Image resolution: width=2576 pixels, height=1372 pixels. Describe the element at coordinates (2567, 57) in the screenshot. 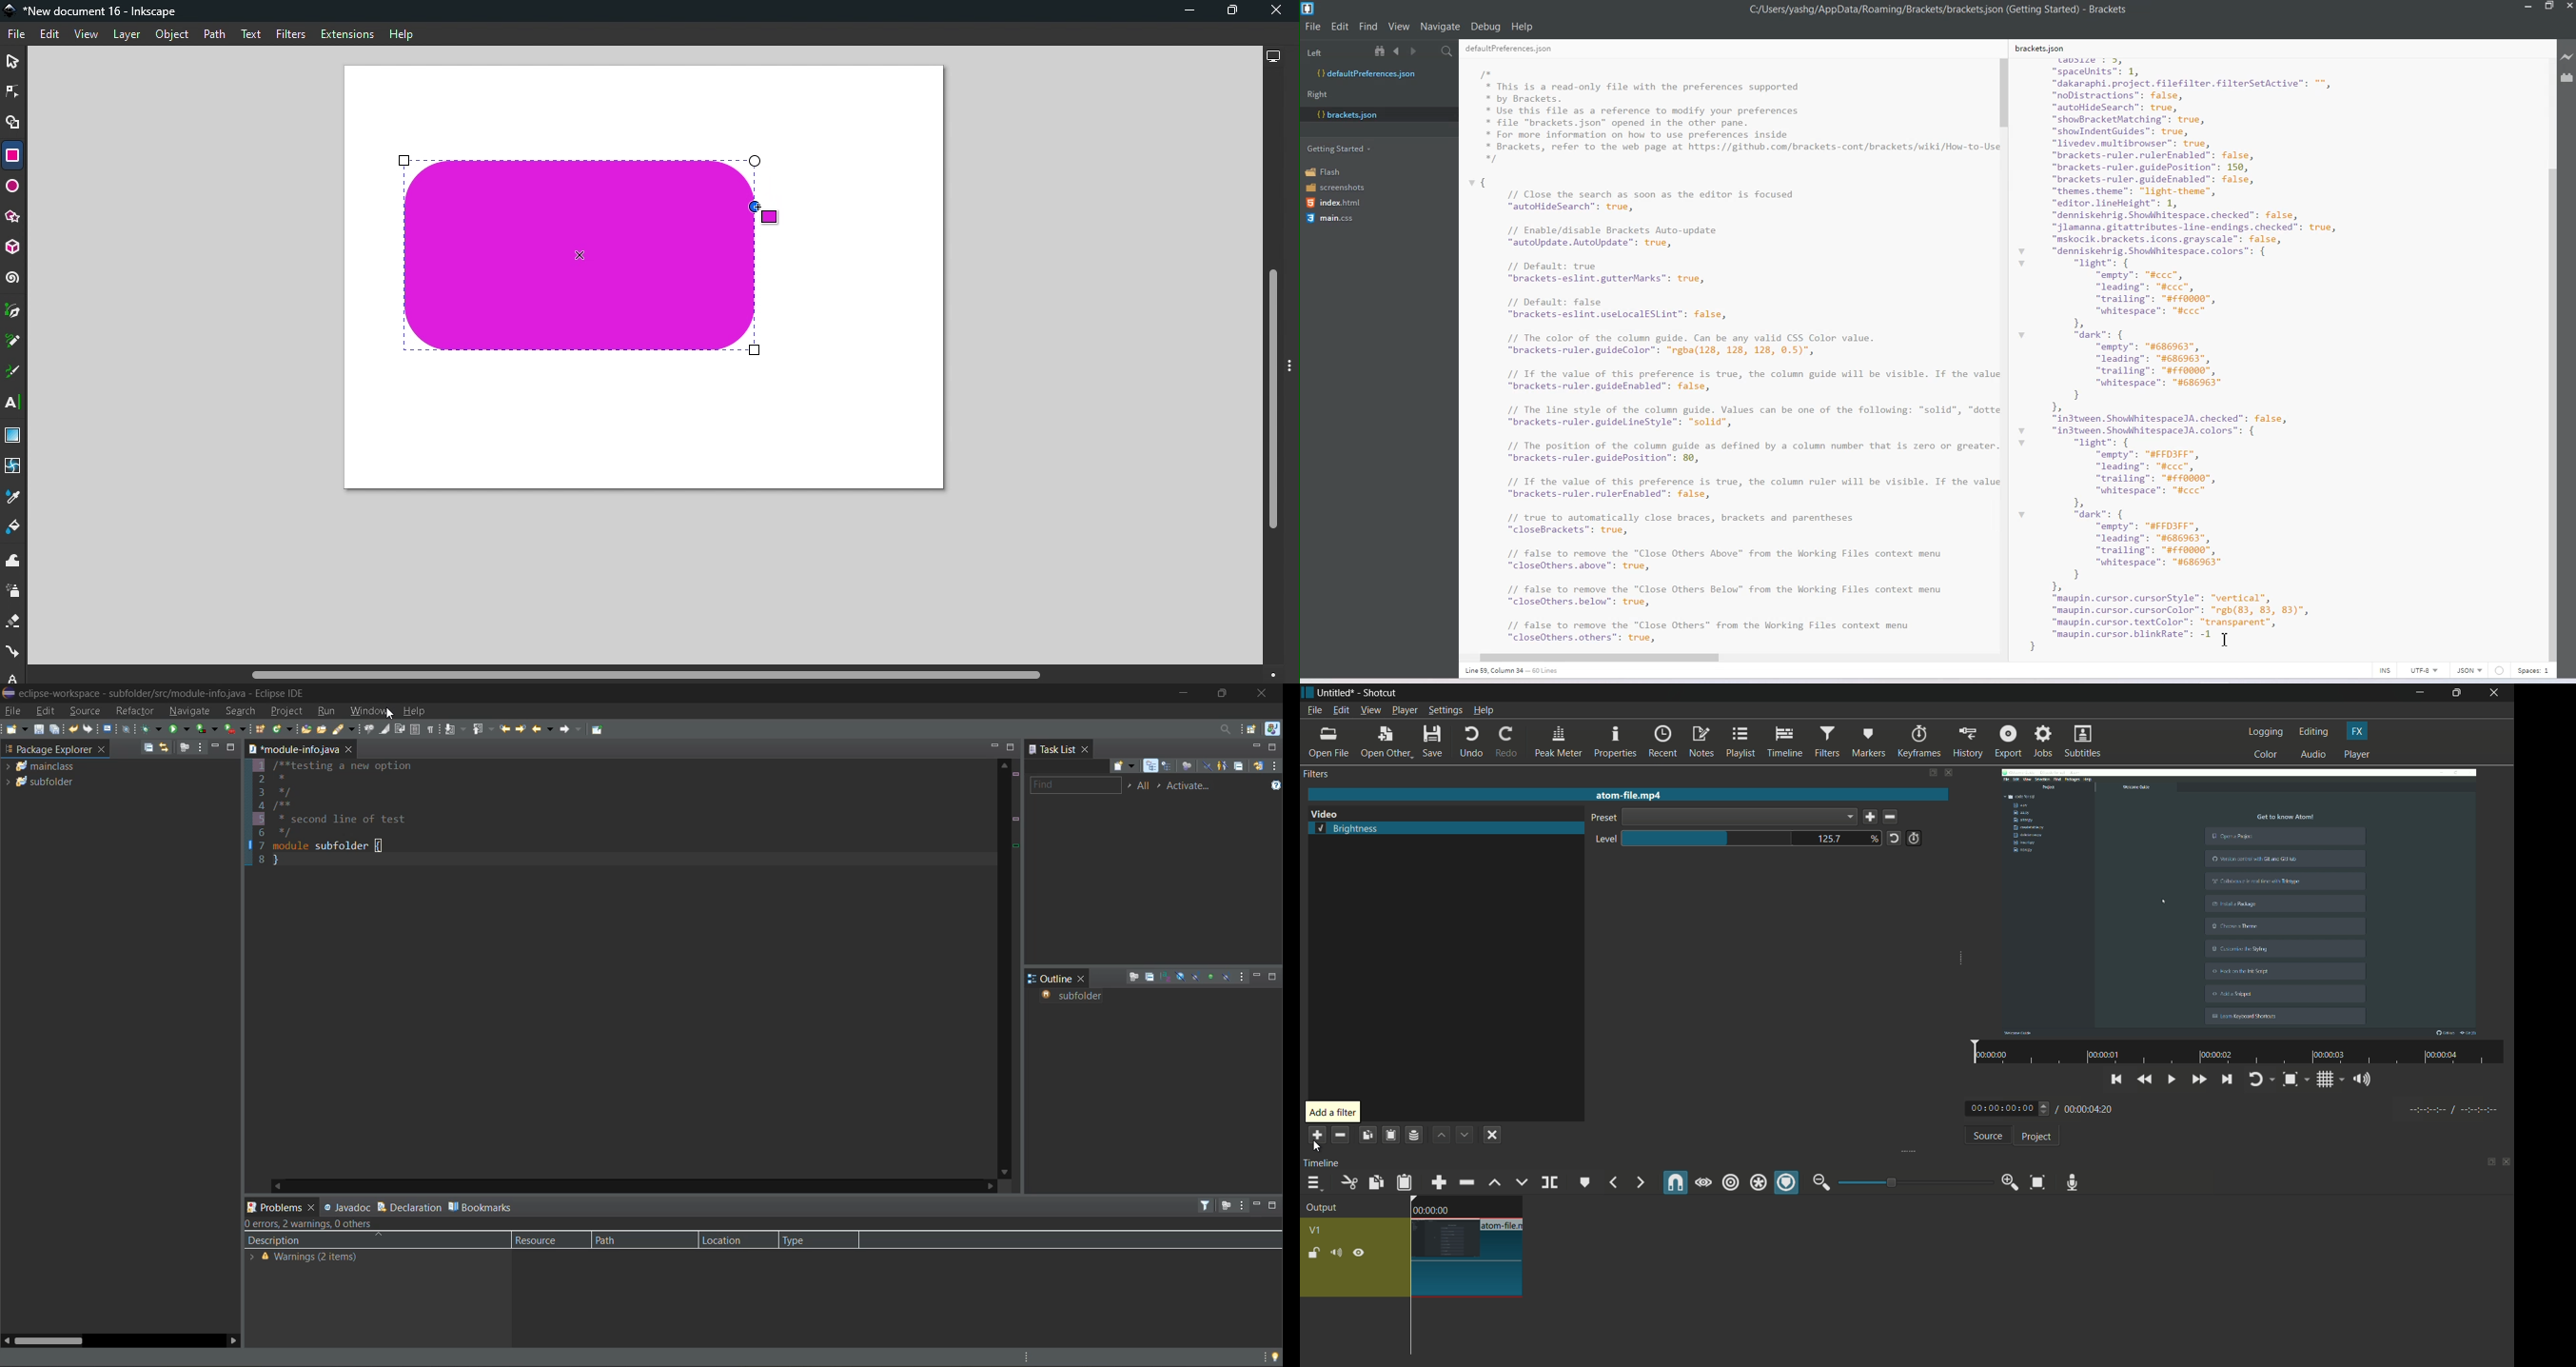

I see `Live Preview` at that location.